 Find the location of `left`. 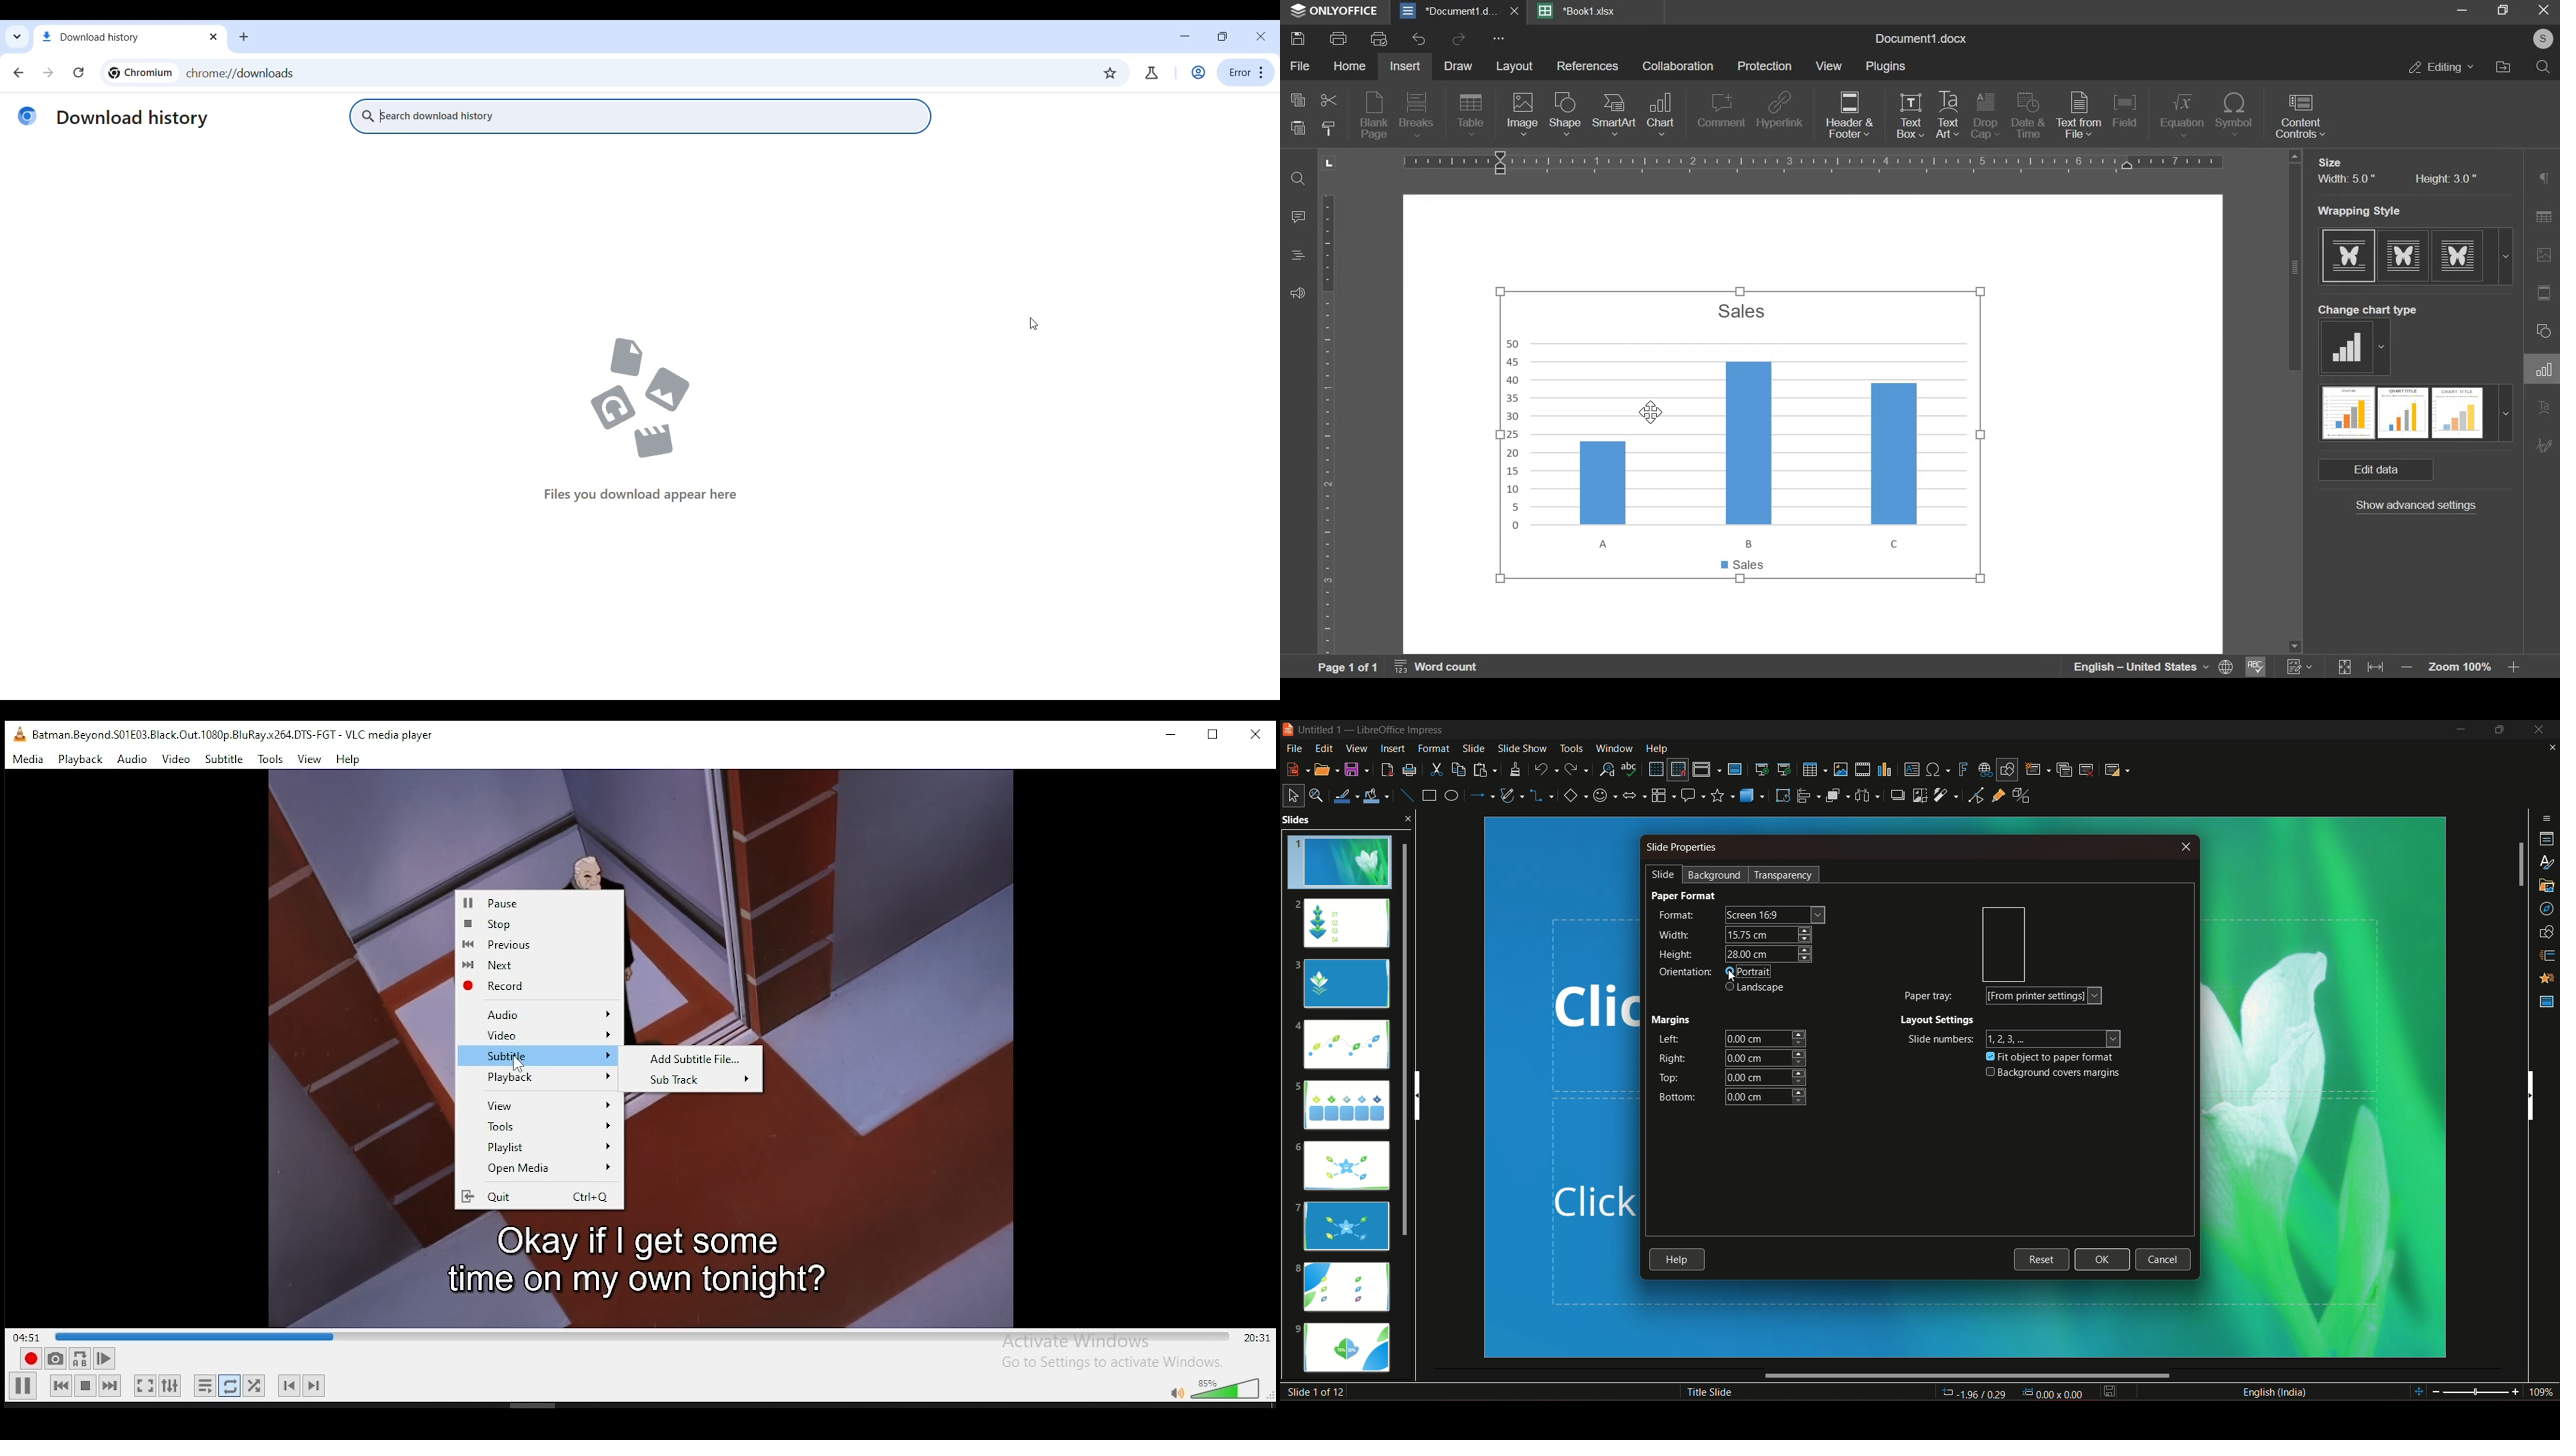

left is located at coordinates (1669, 1040).